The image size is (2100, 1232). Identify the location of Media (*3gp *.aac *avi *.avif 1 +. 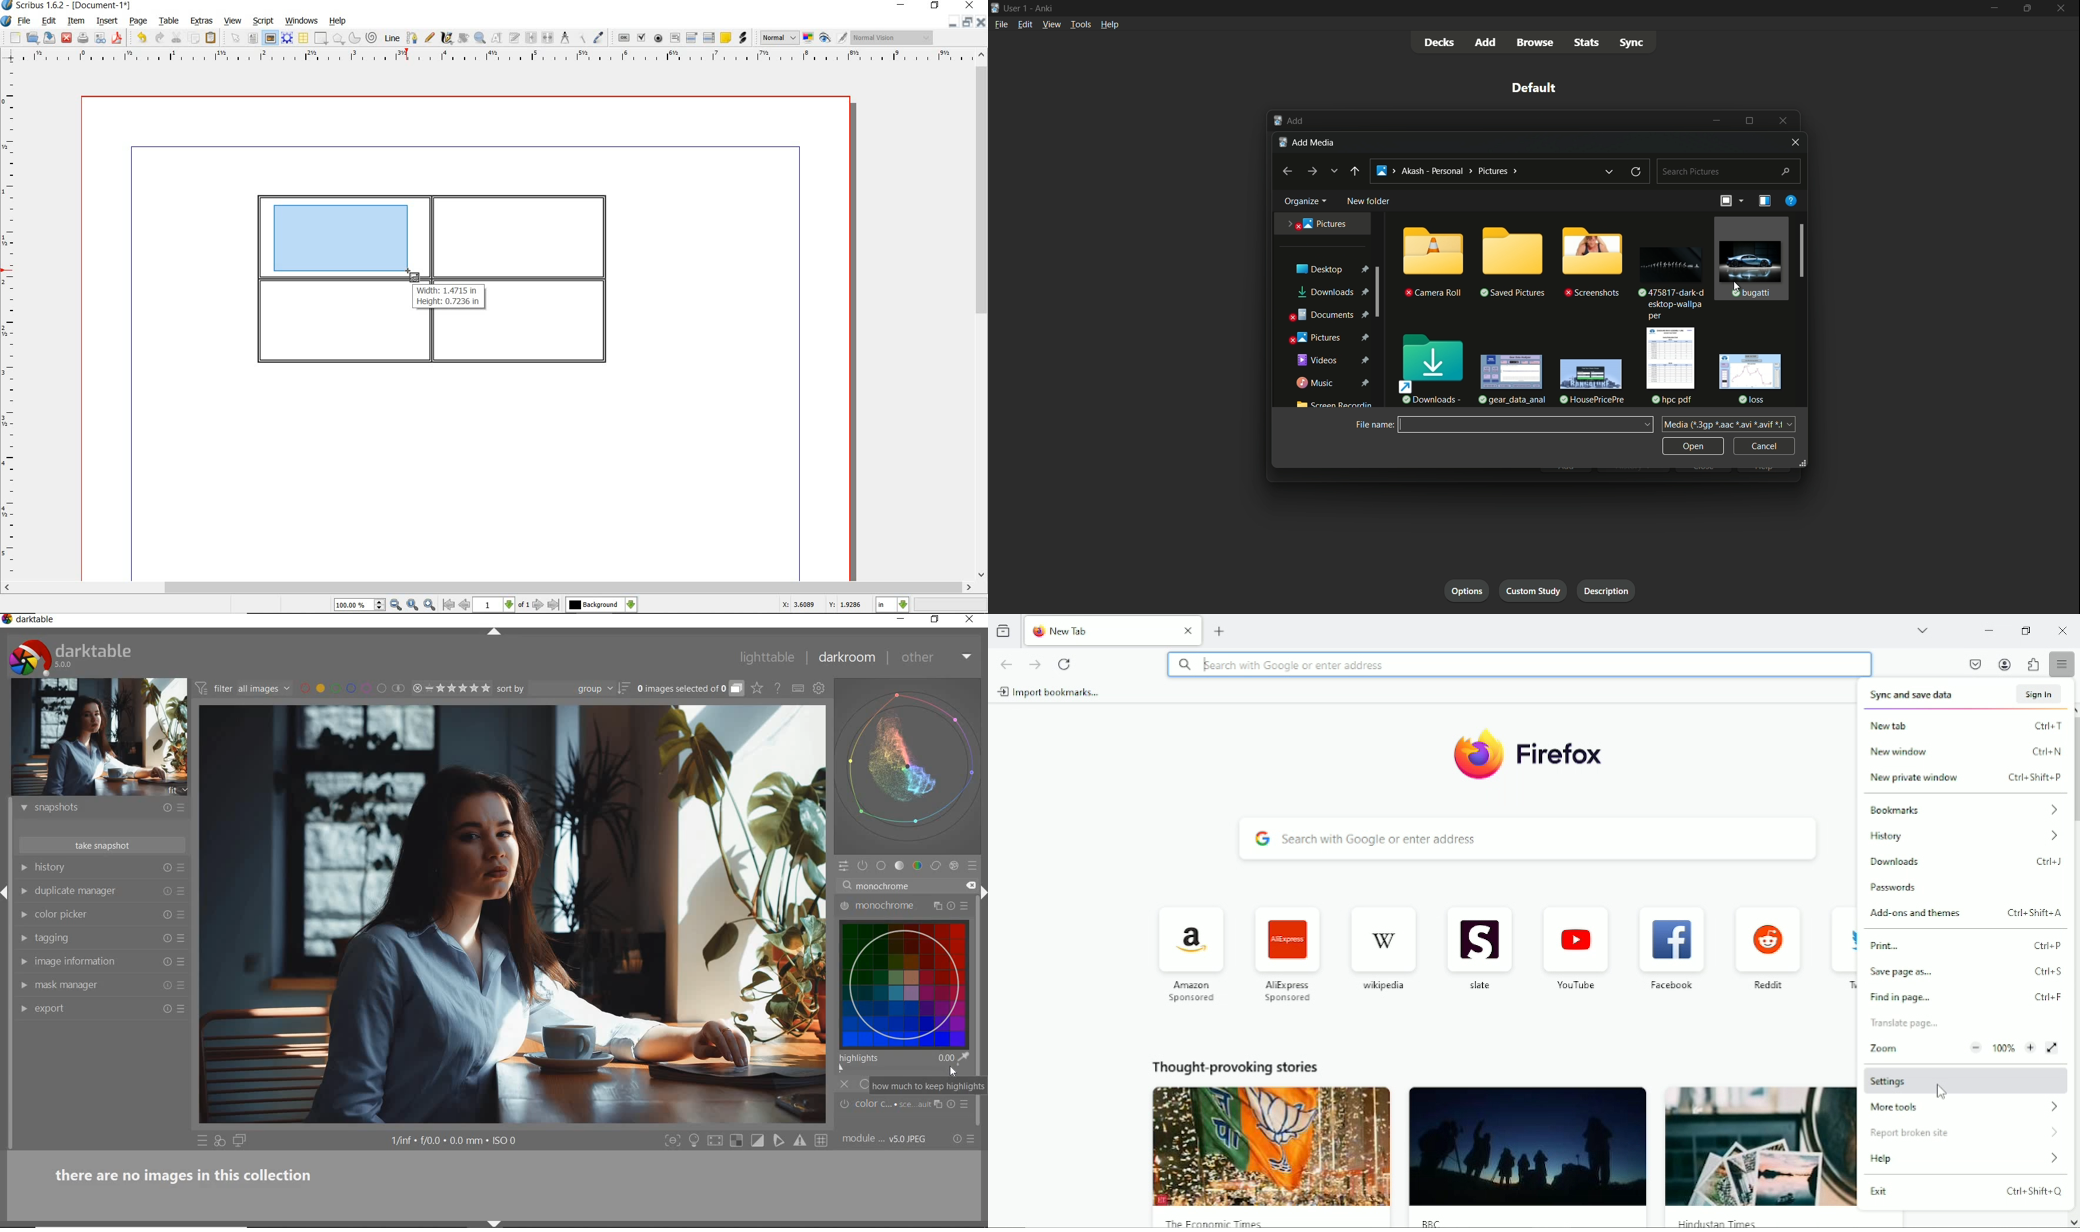
(1729, 424).